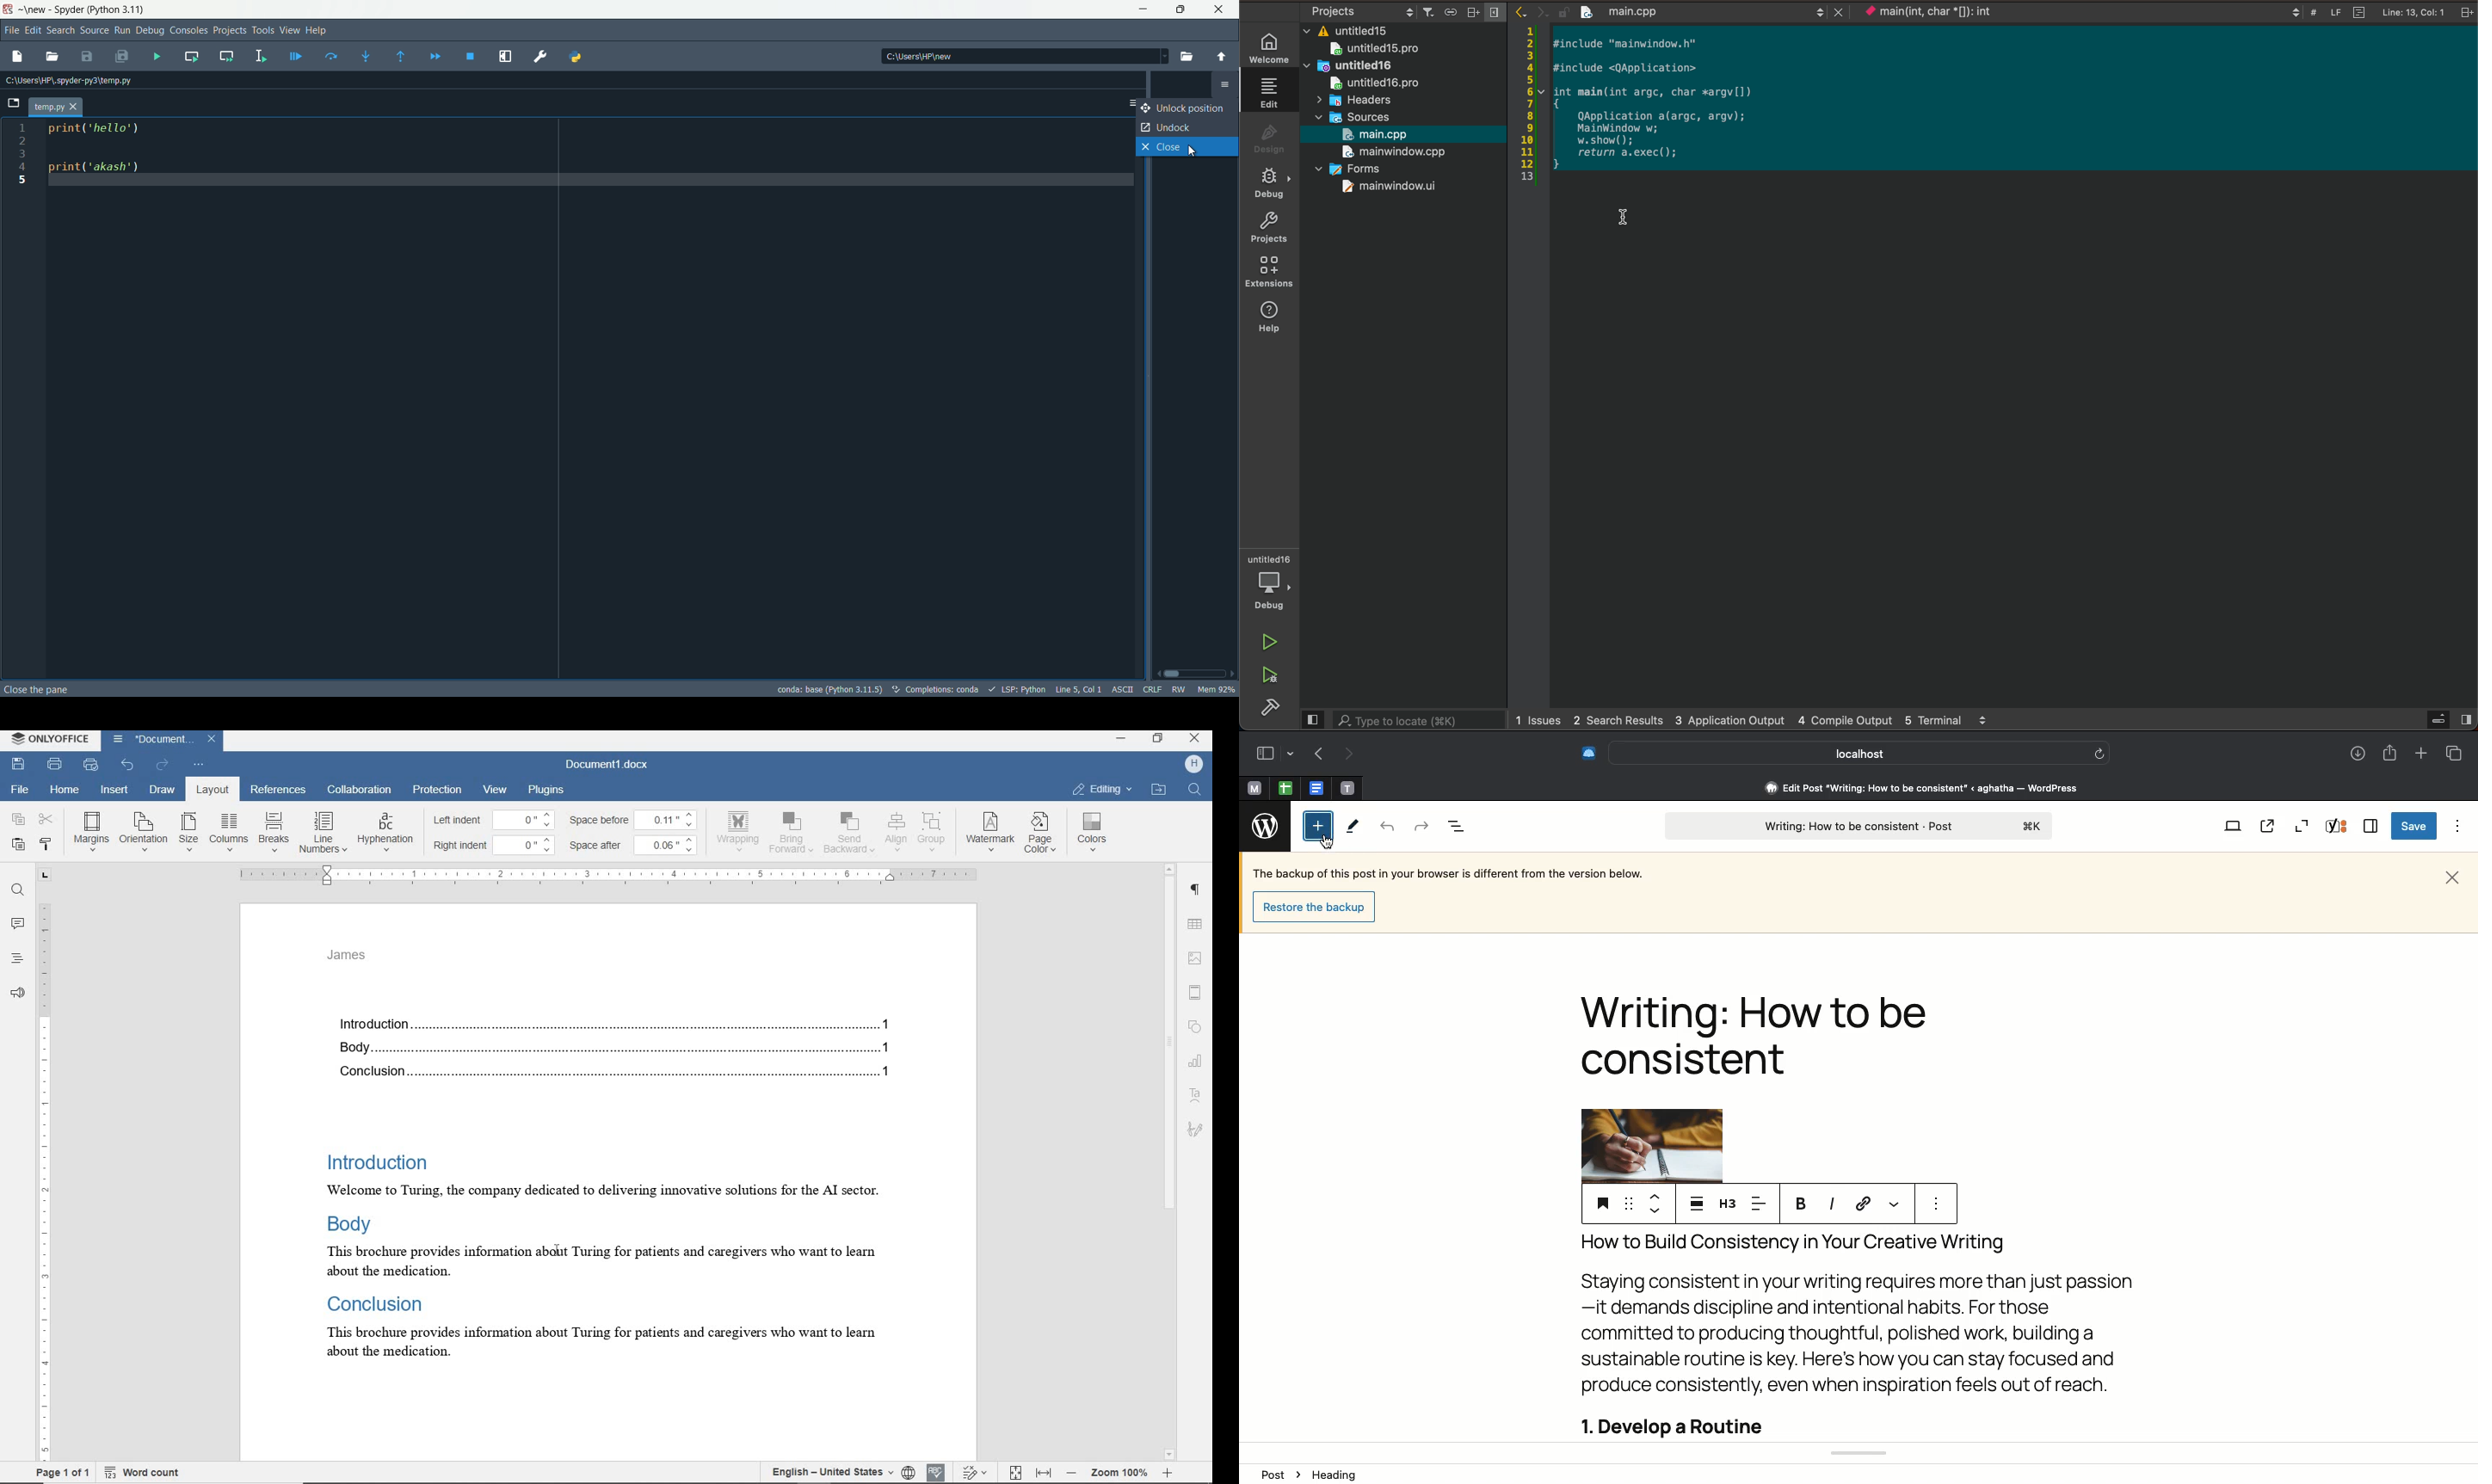 This screenshot has height=1484, width=2492. Describe the element at coordinates (116, 790) in the screenshot. I see `insert` at that location.